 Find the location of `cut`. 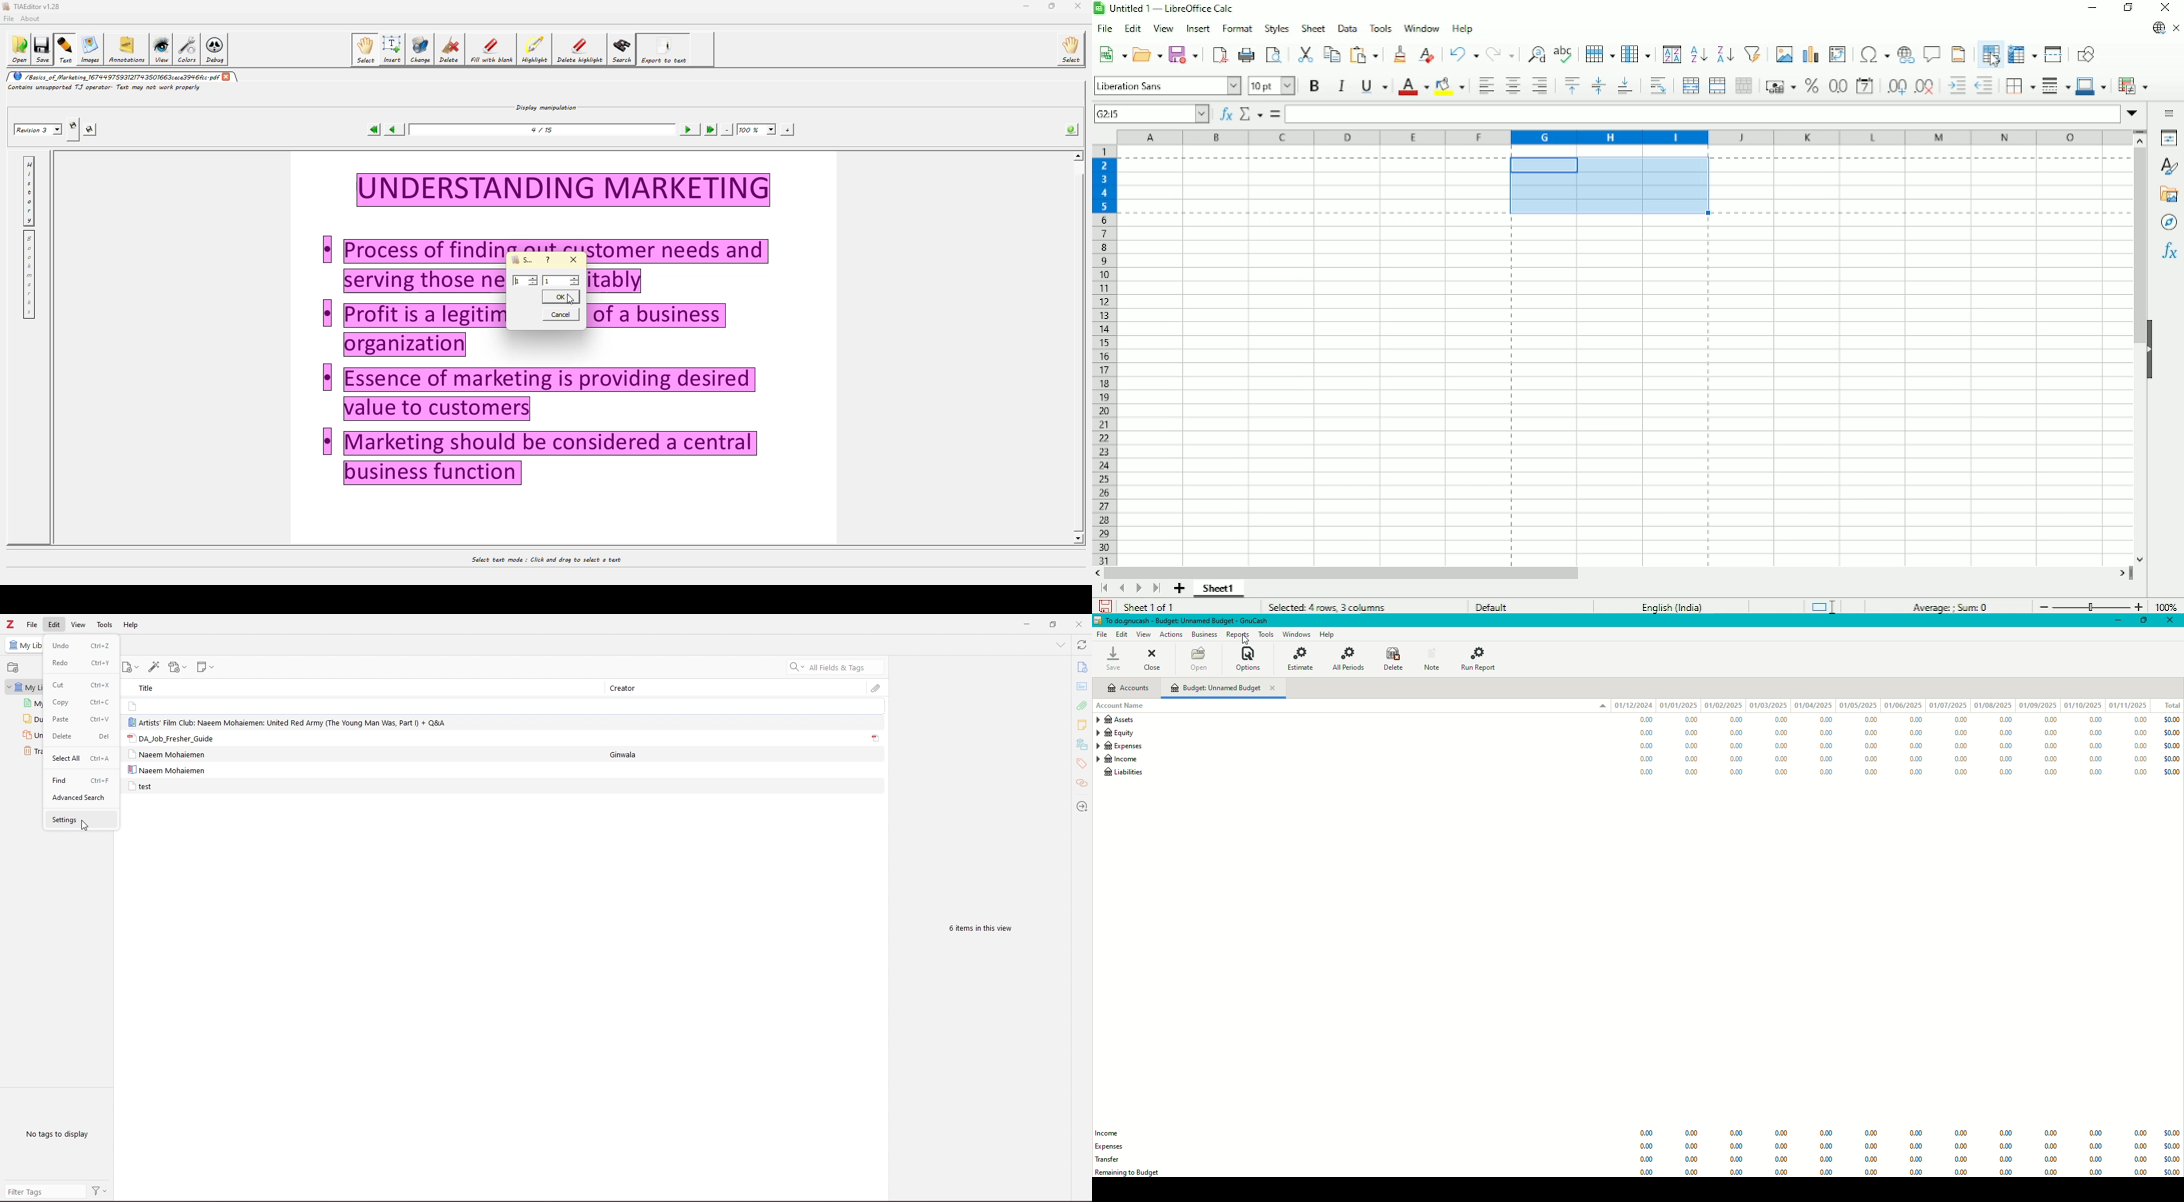

cut is located at coordinates (80, 685).